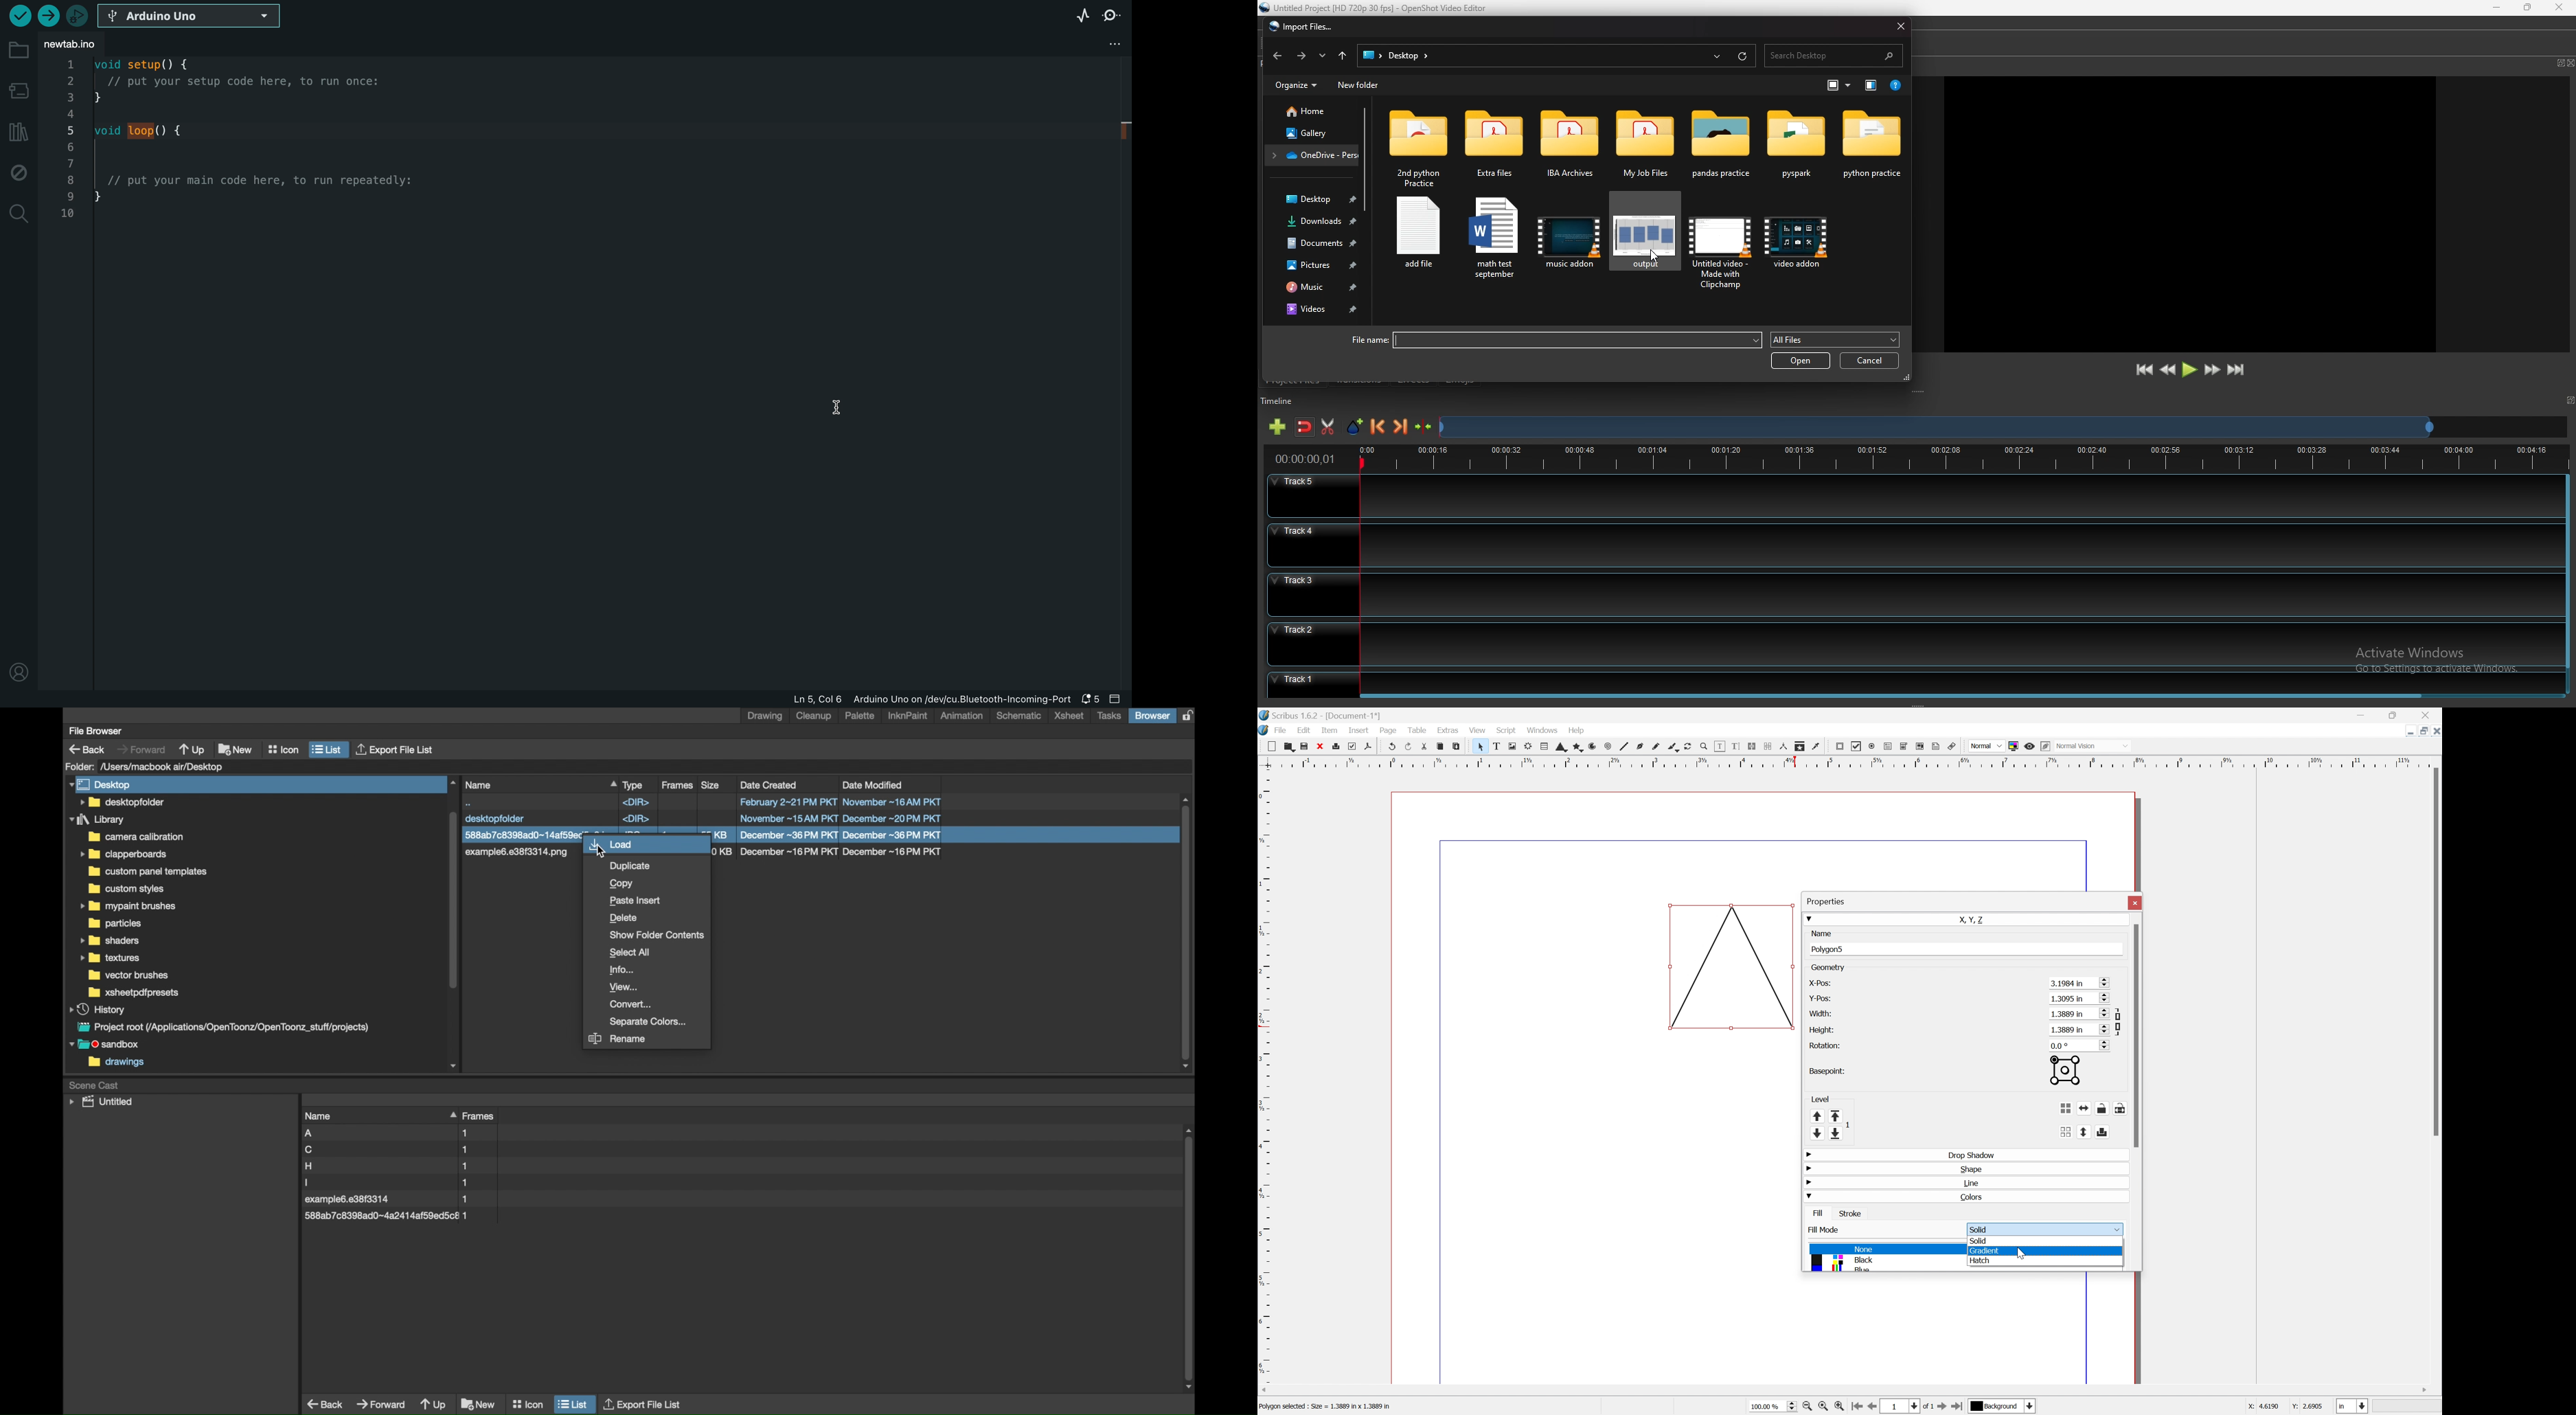 The image size is (2576, 1428). Describe the element at coordinates (2135, 902) in the screenshot. I see `Close` at that location.